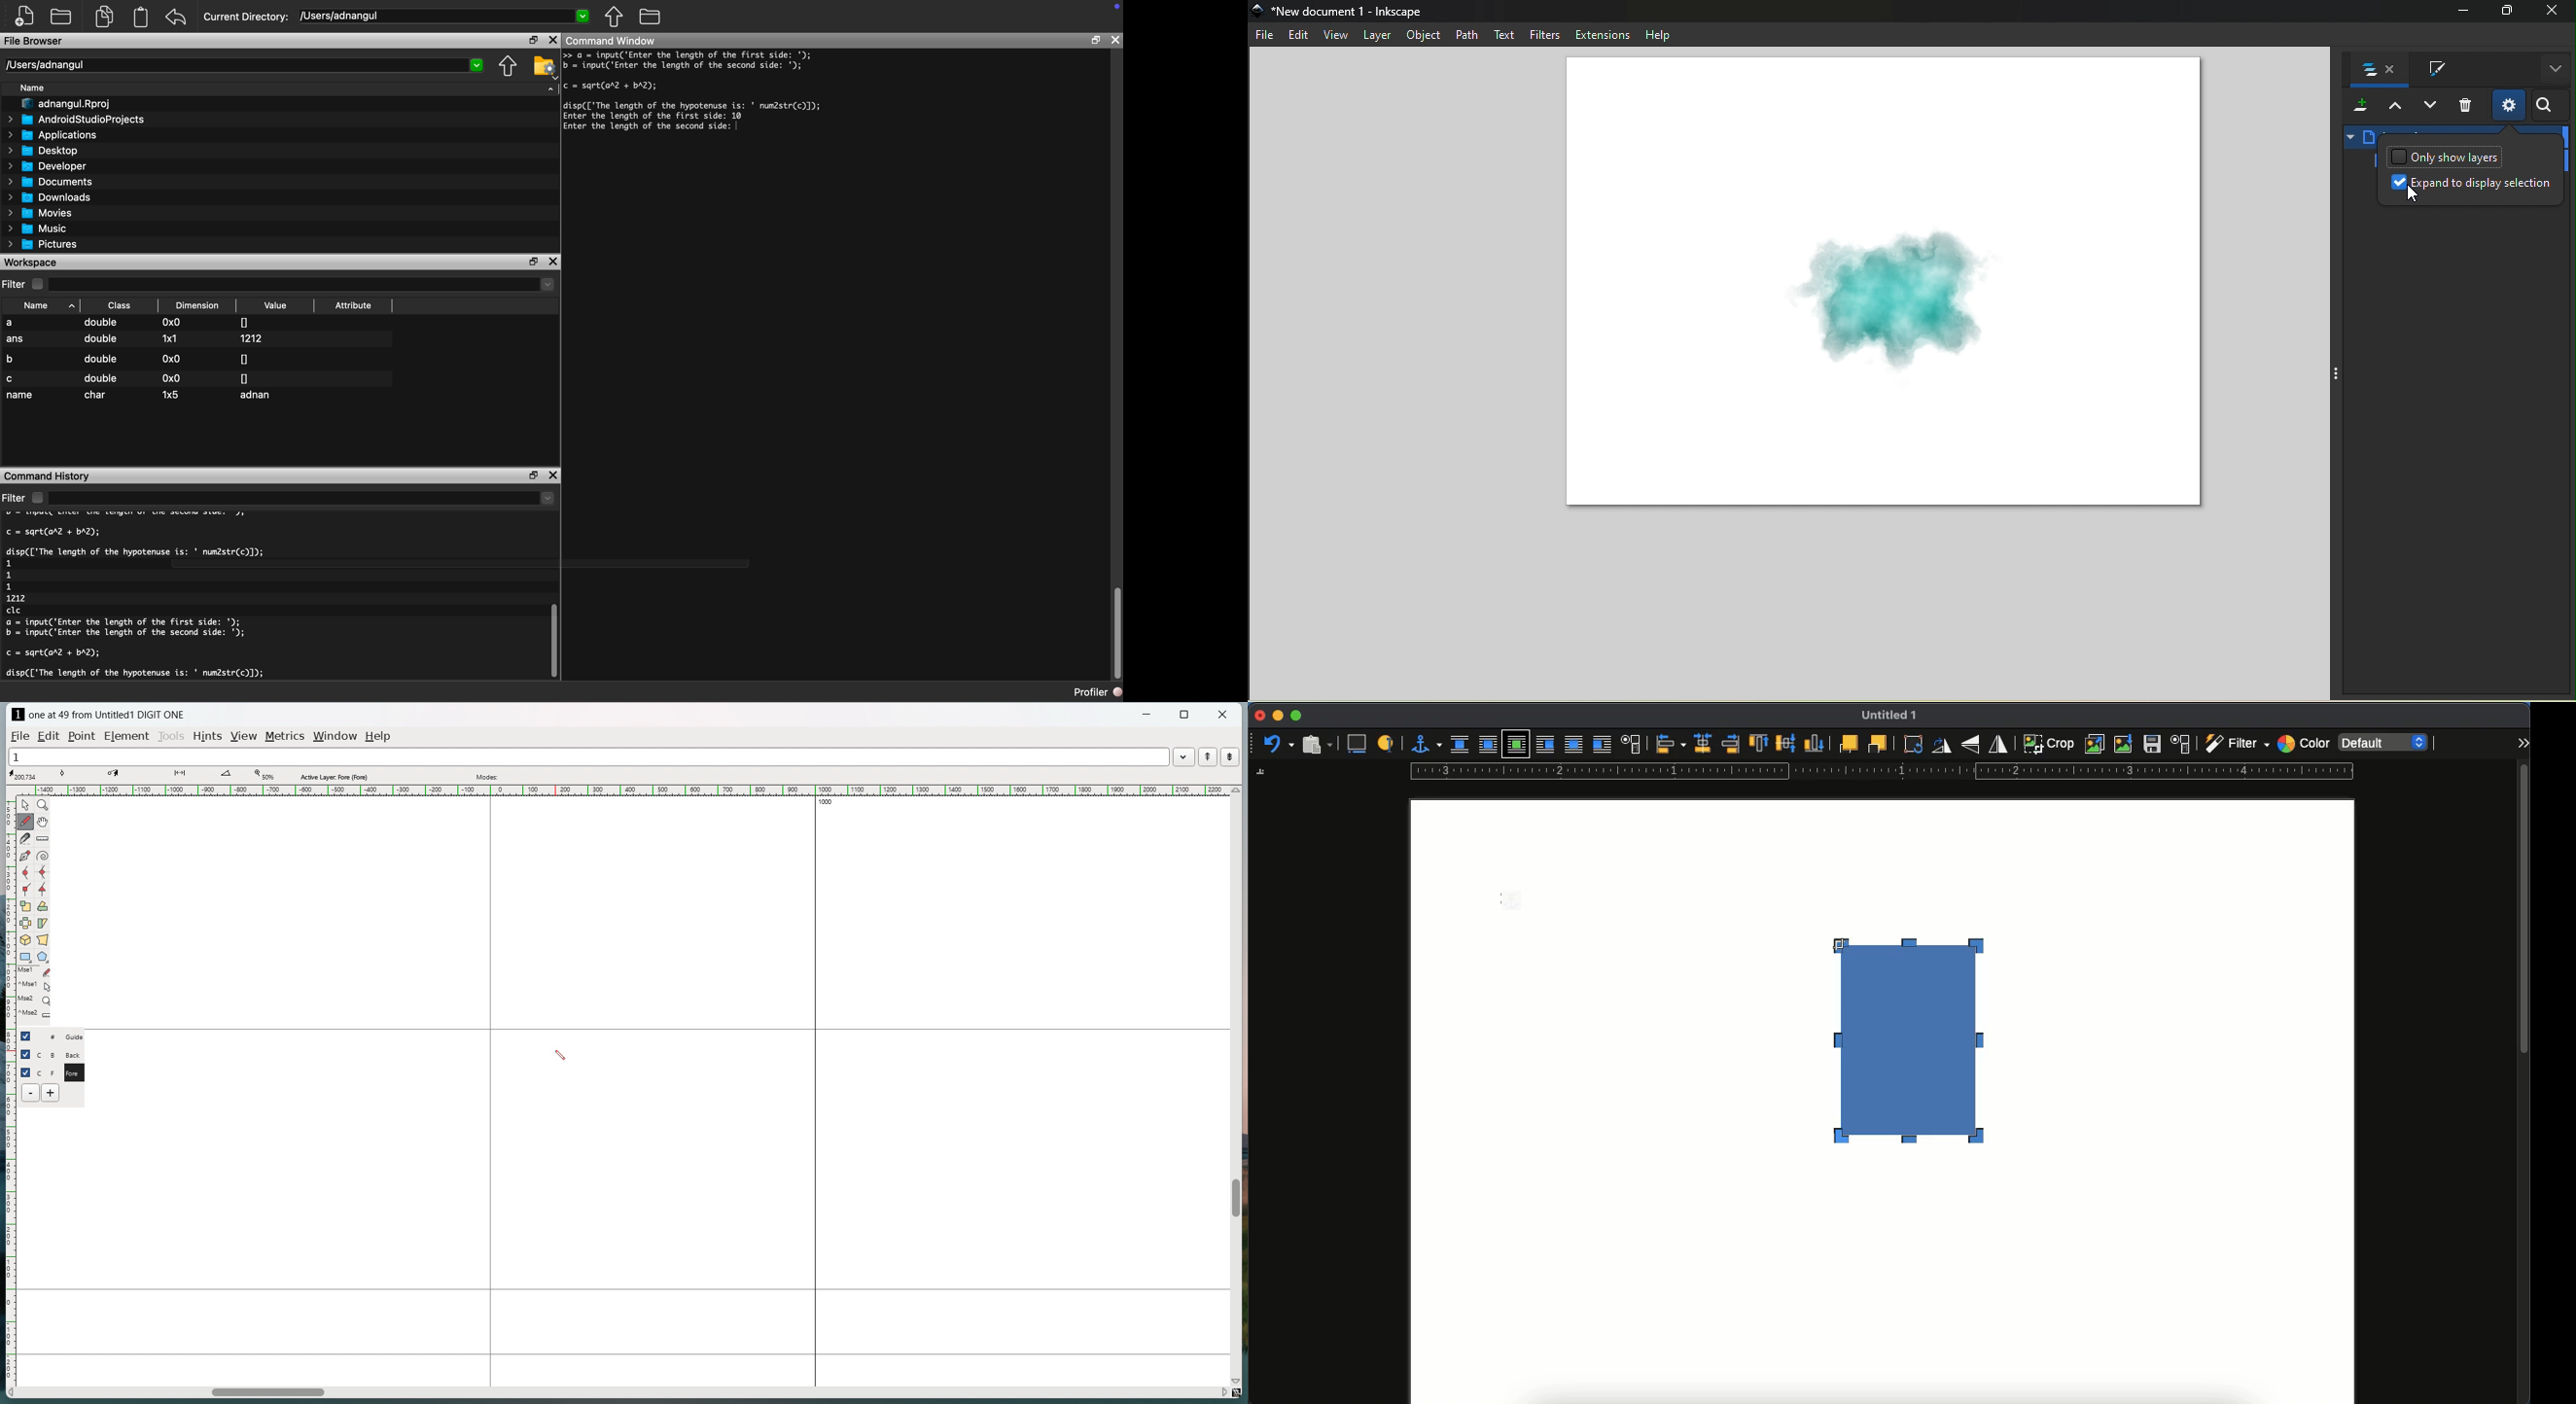 This screenshot has width=2576, height=1428. Describe the element at coordinates (25, 939) in the screenshot. I see `rotate selection in 3d and project back to the place` at that location.